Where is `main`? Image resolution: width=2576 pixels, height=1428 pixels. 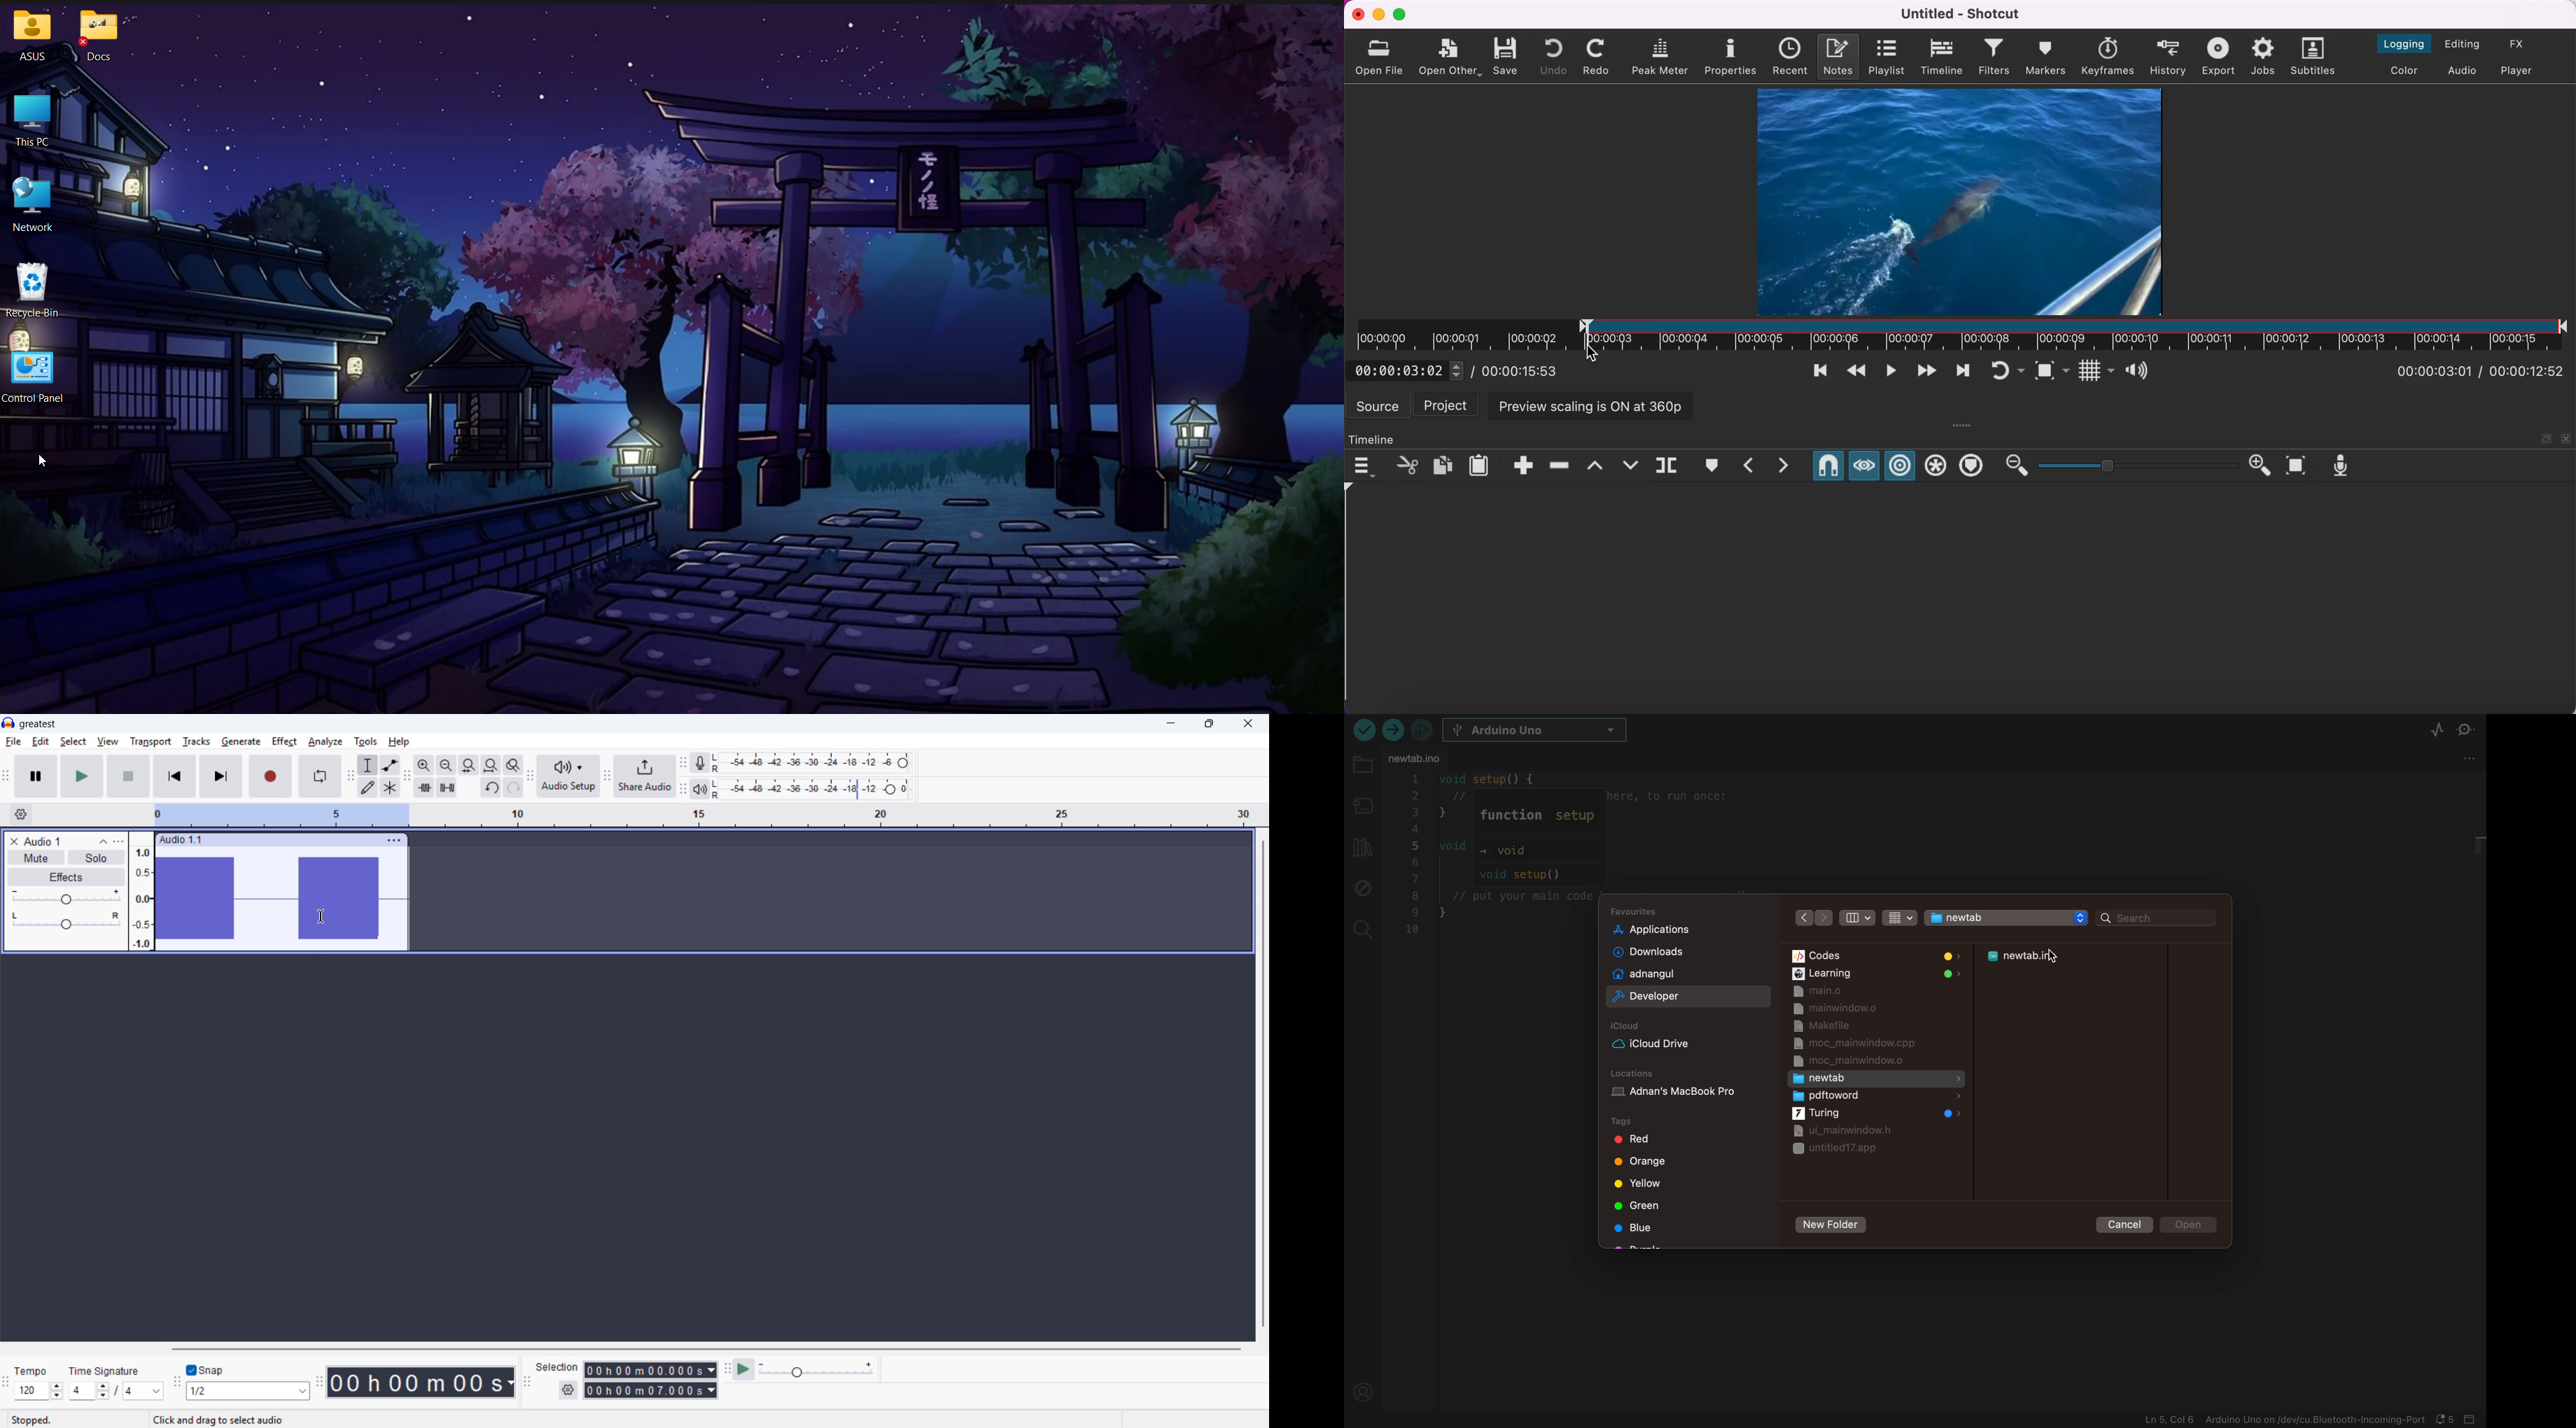 main is located at coordinates (1876, 992).